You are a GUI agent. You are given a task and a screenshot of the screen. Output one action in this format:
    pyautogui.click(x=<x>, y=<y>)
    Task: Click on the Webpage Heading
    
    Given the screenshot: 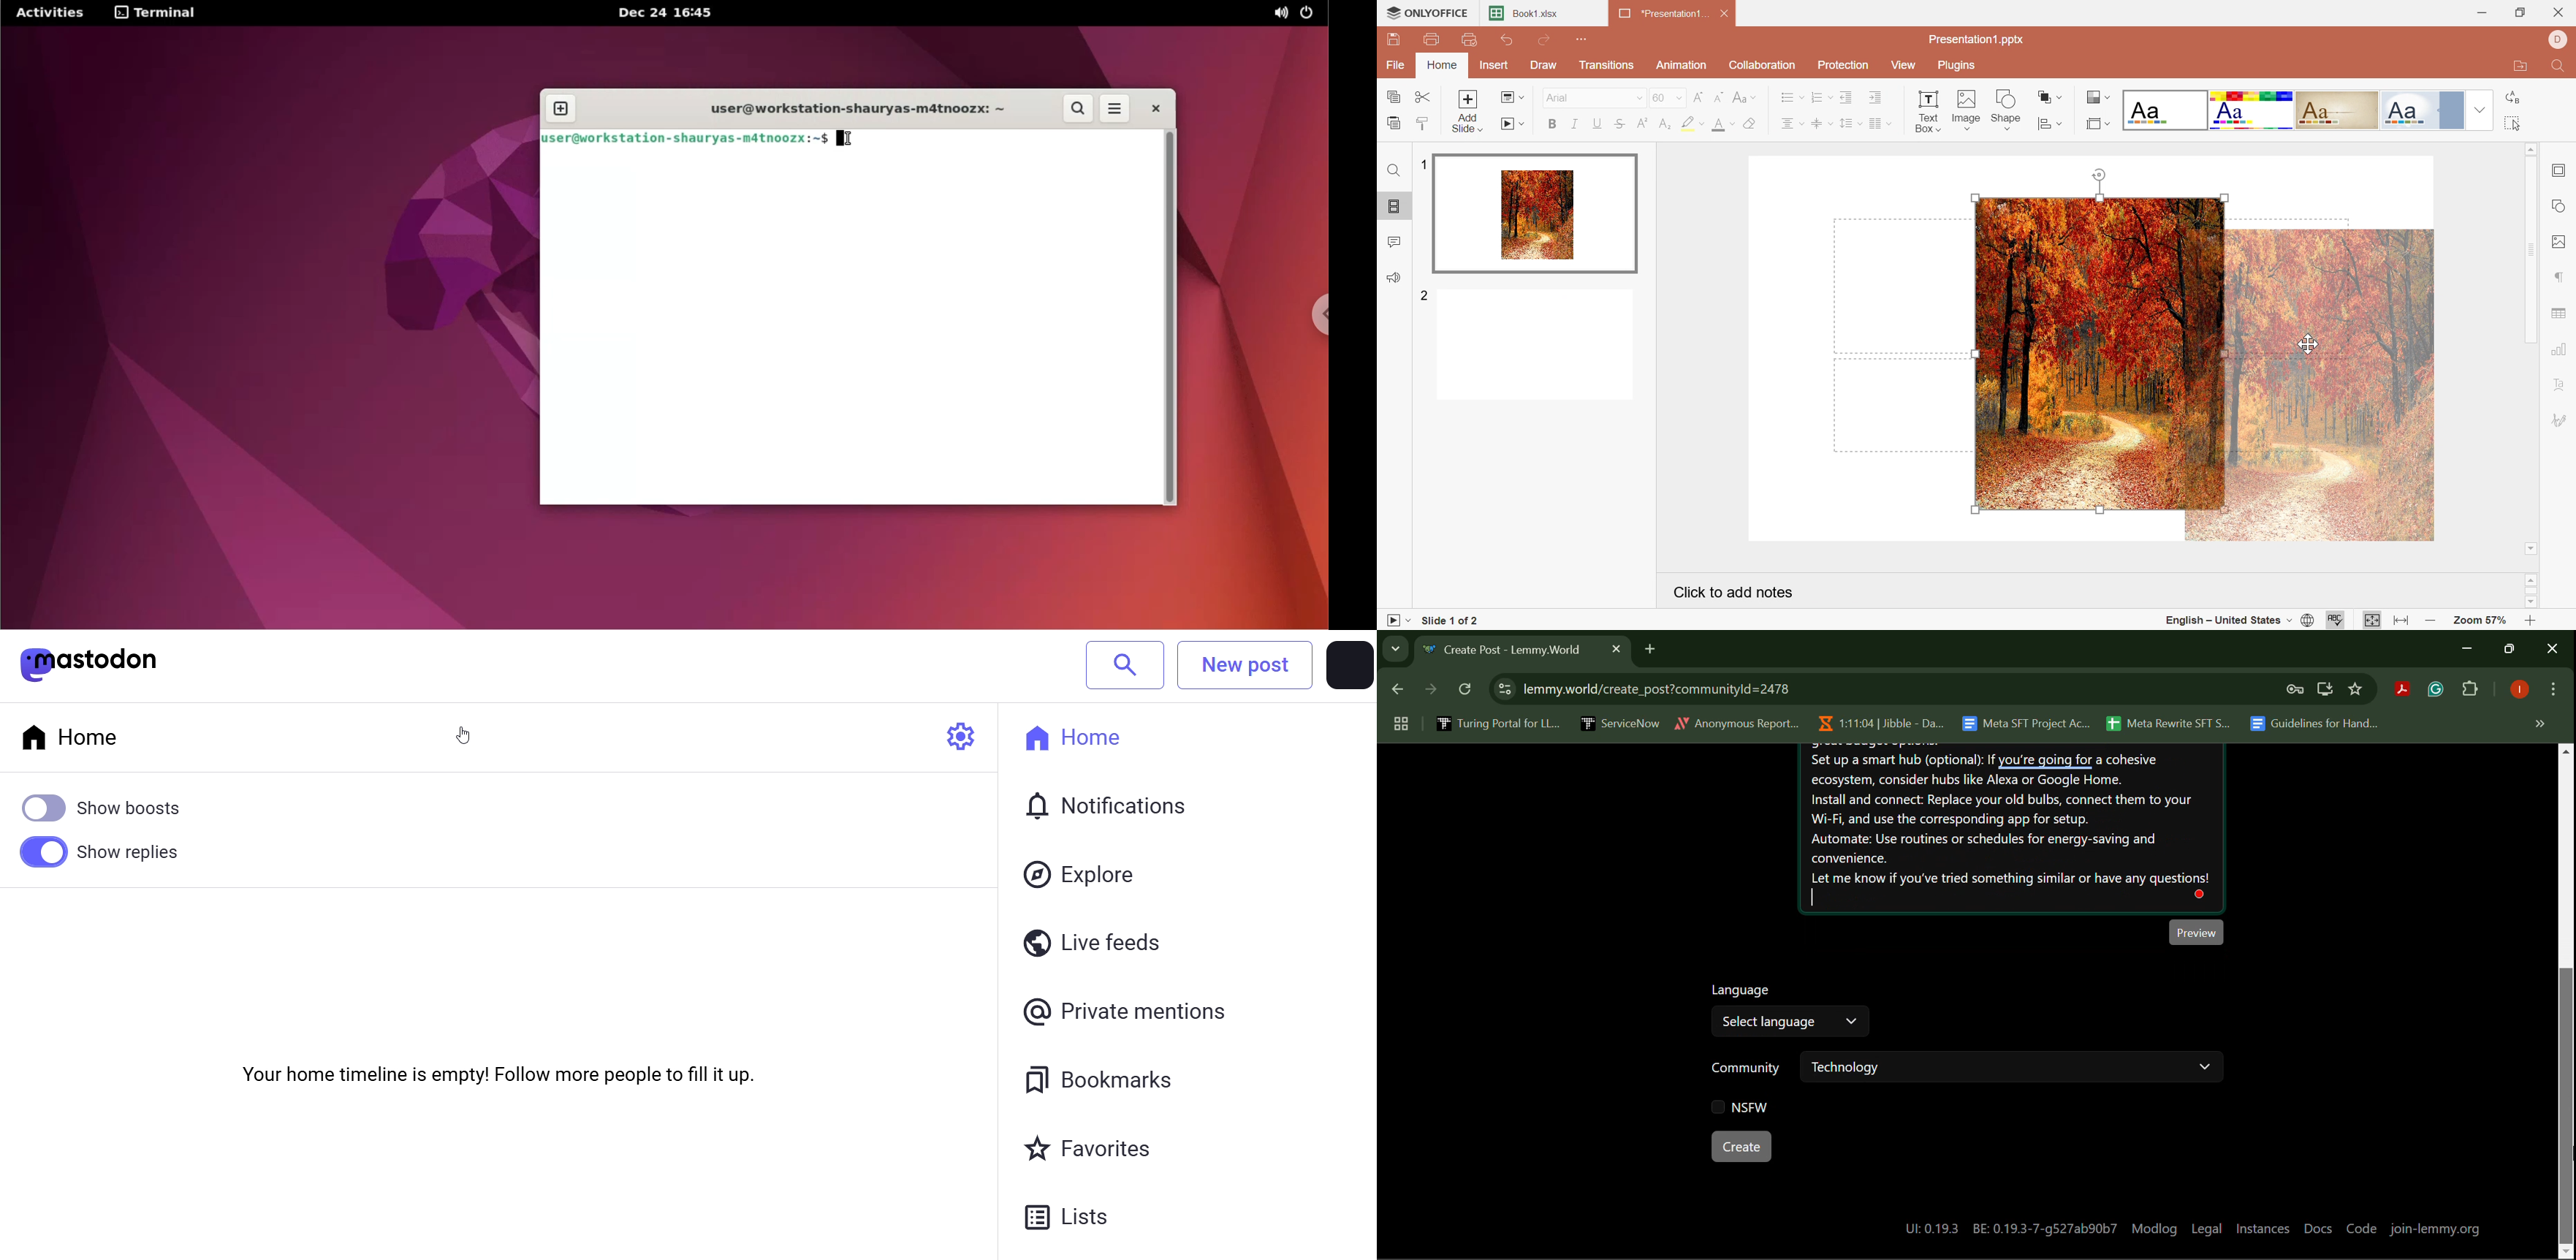 What is the action you would take?
    pyautogui.click(x=1509, y=651)
    